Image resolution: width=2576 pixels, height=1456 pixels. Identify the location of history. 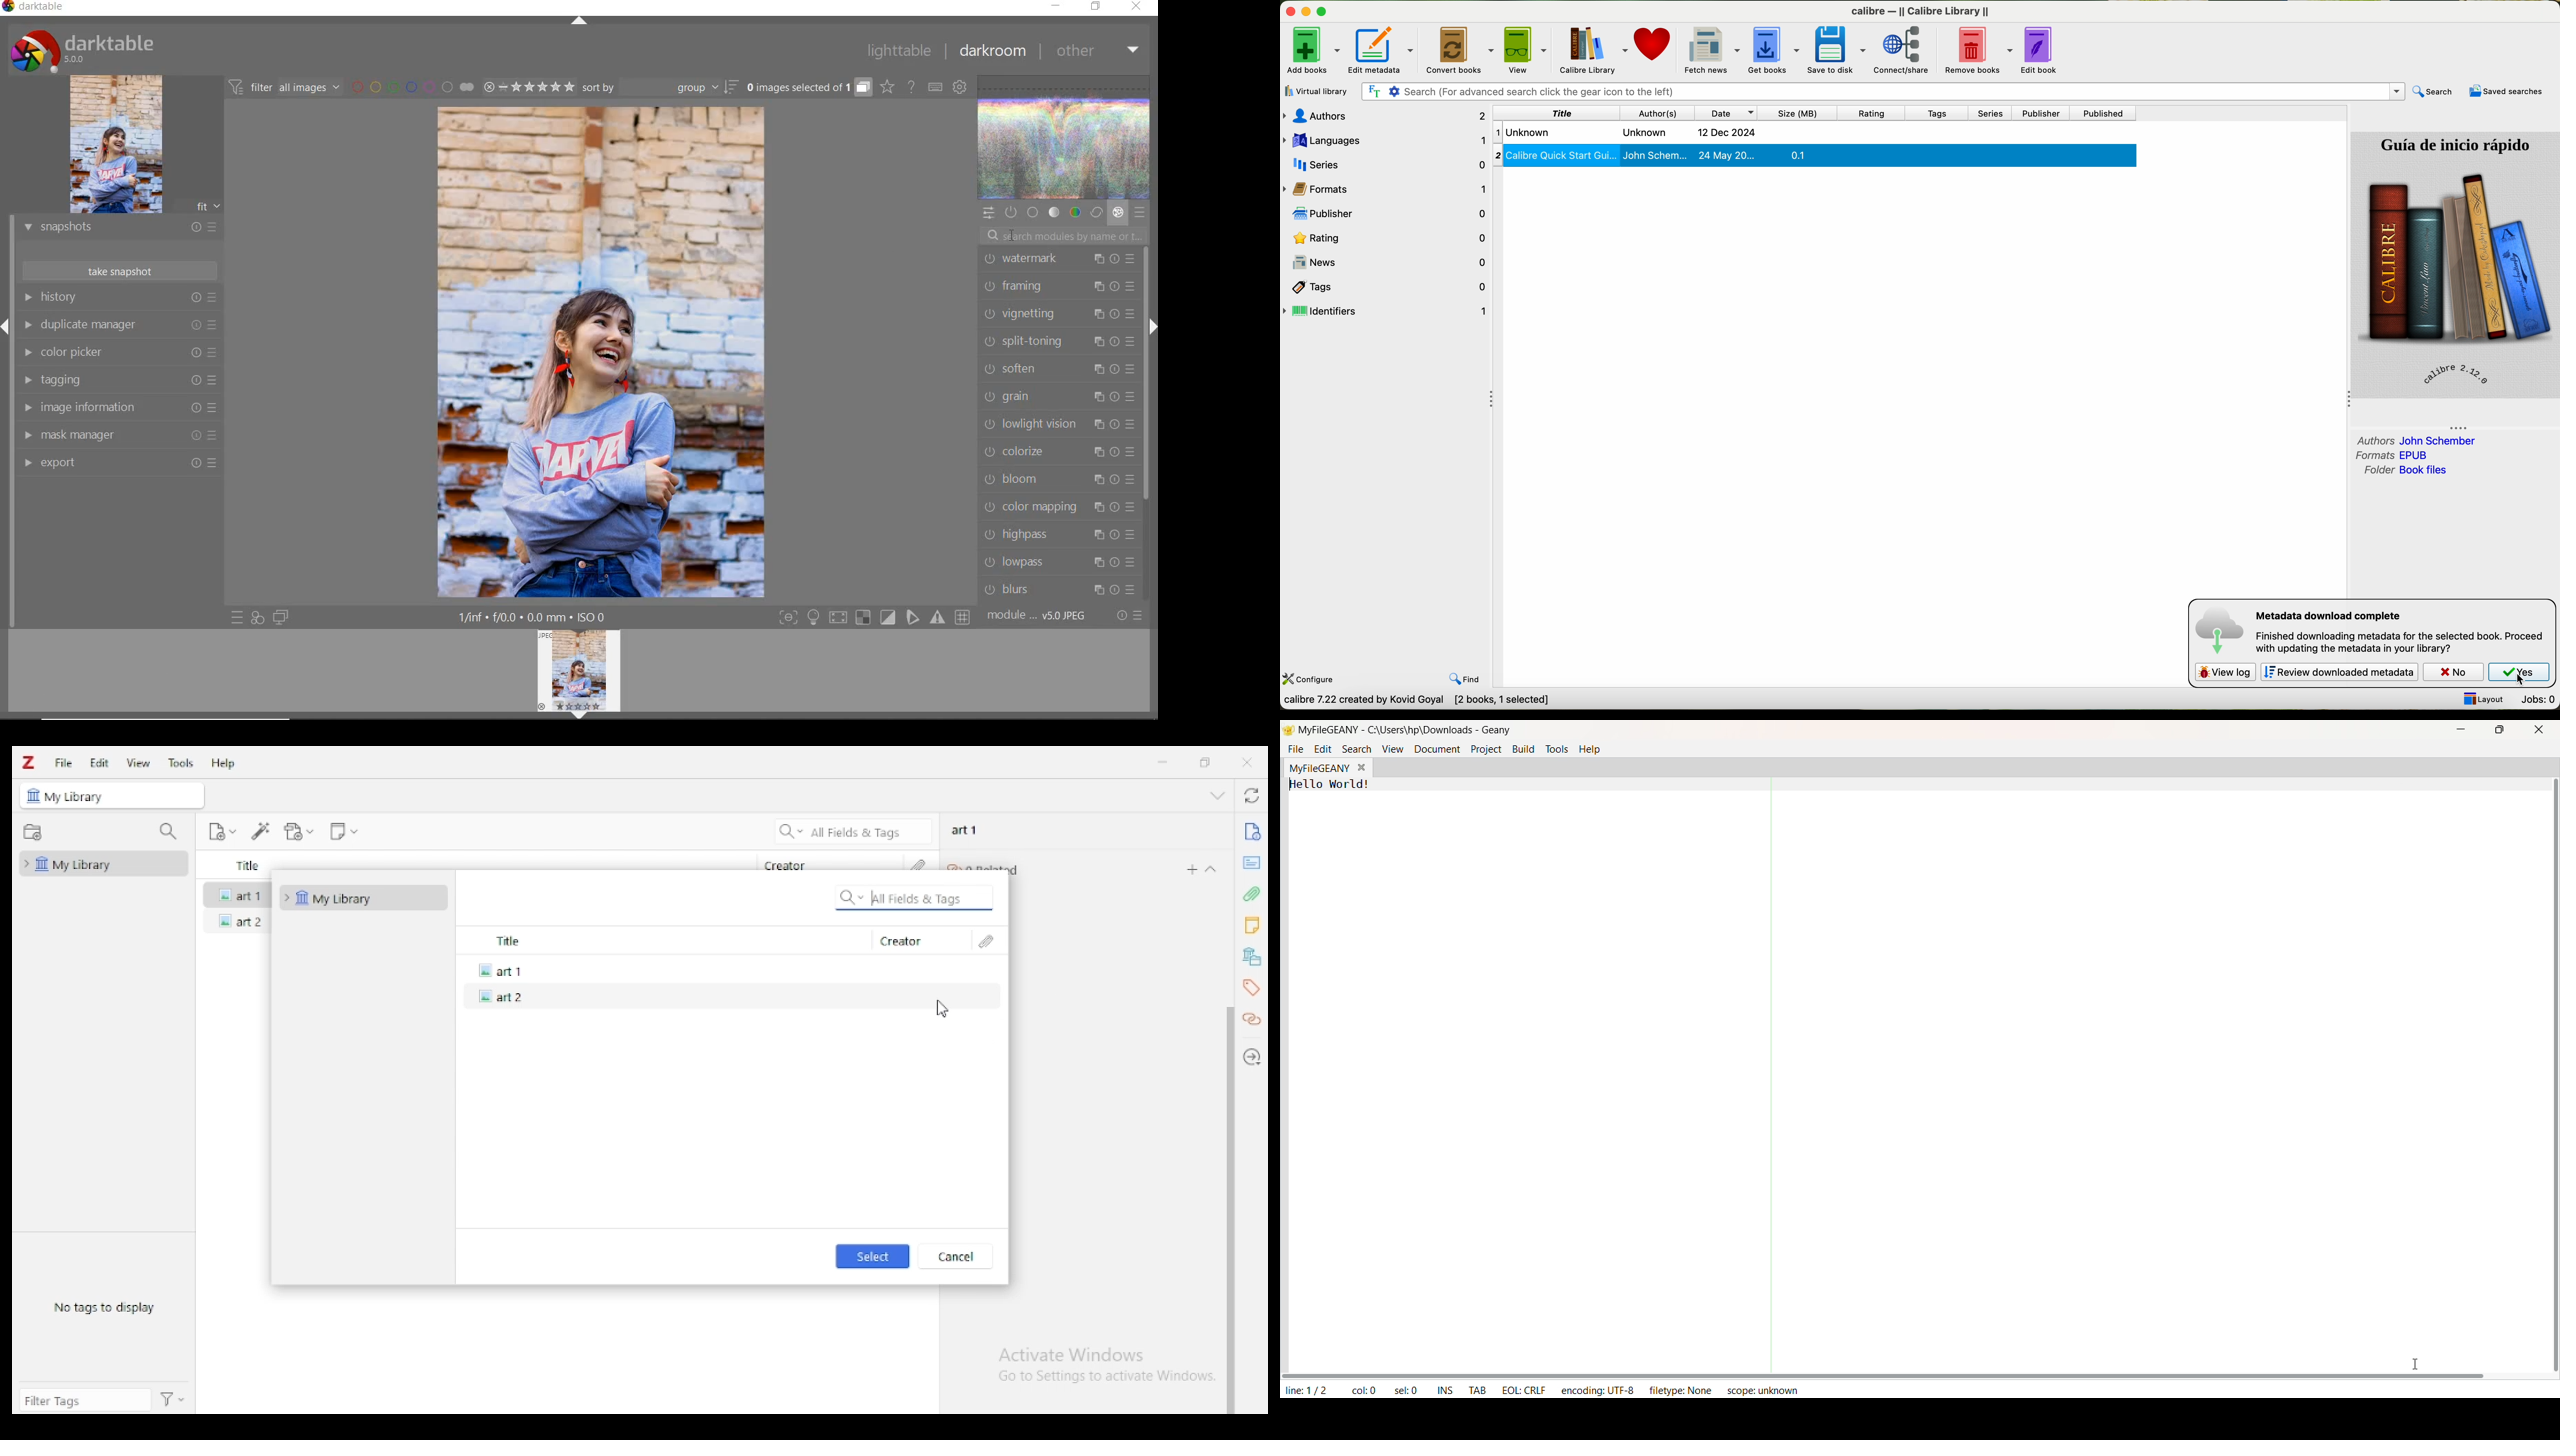
(124, 298).